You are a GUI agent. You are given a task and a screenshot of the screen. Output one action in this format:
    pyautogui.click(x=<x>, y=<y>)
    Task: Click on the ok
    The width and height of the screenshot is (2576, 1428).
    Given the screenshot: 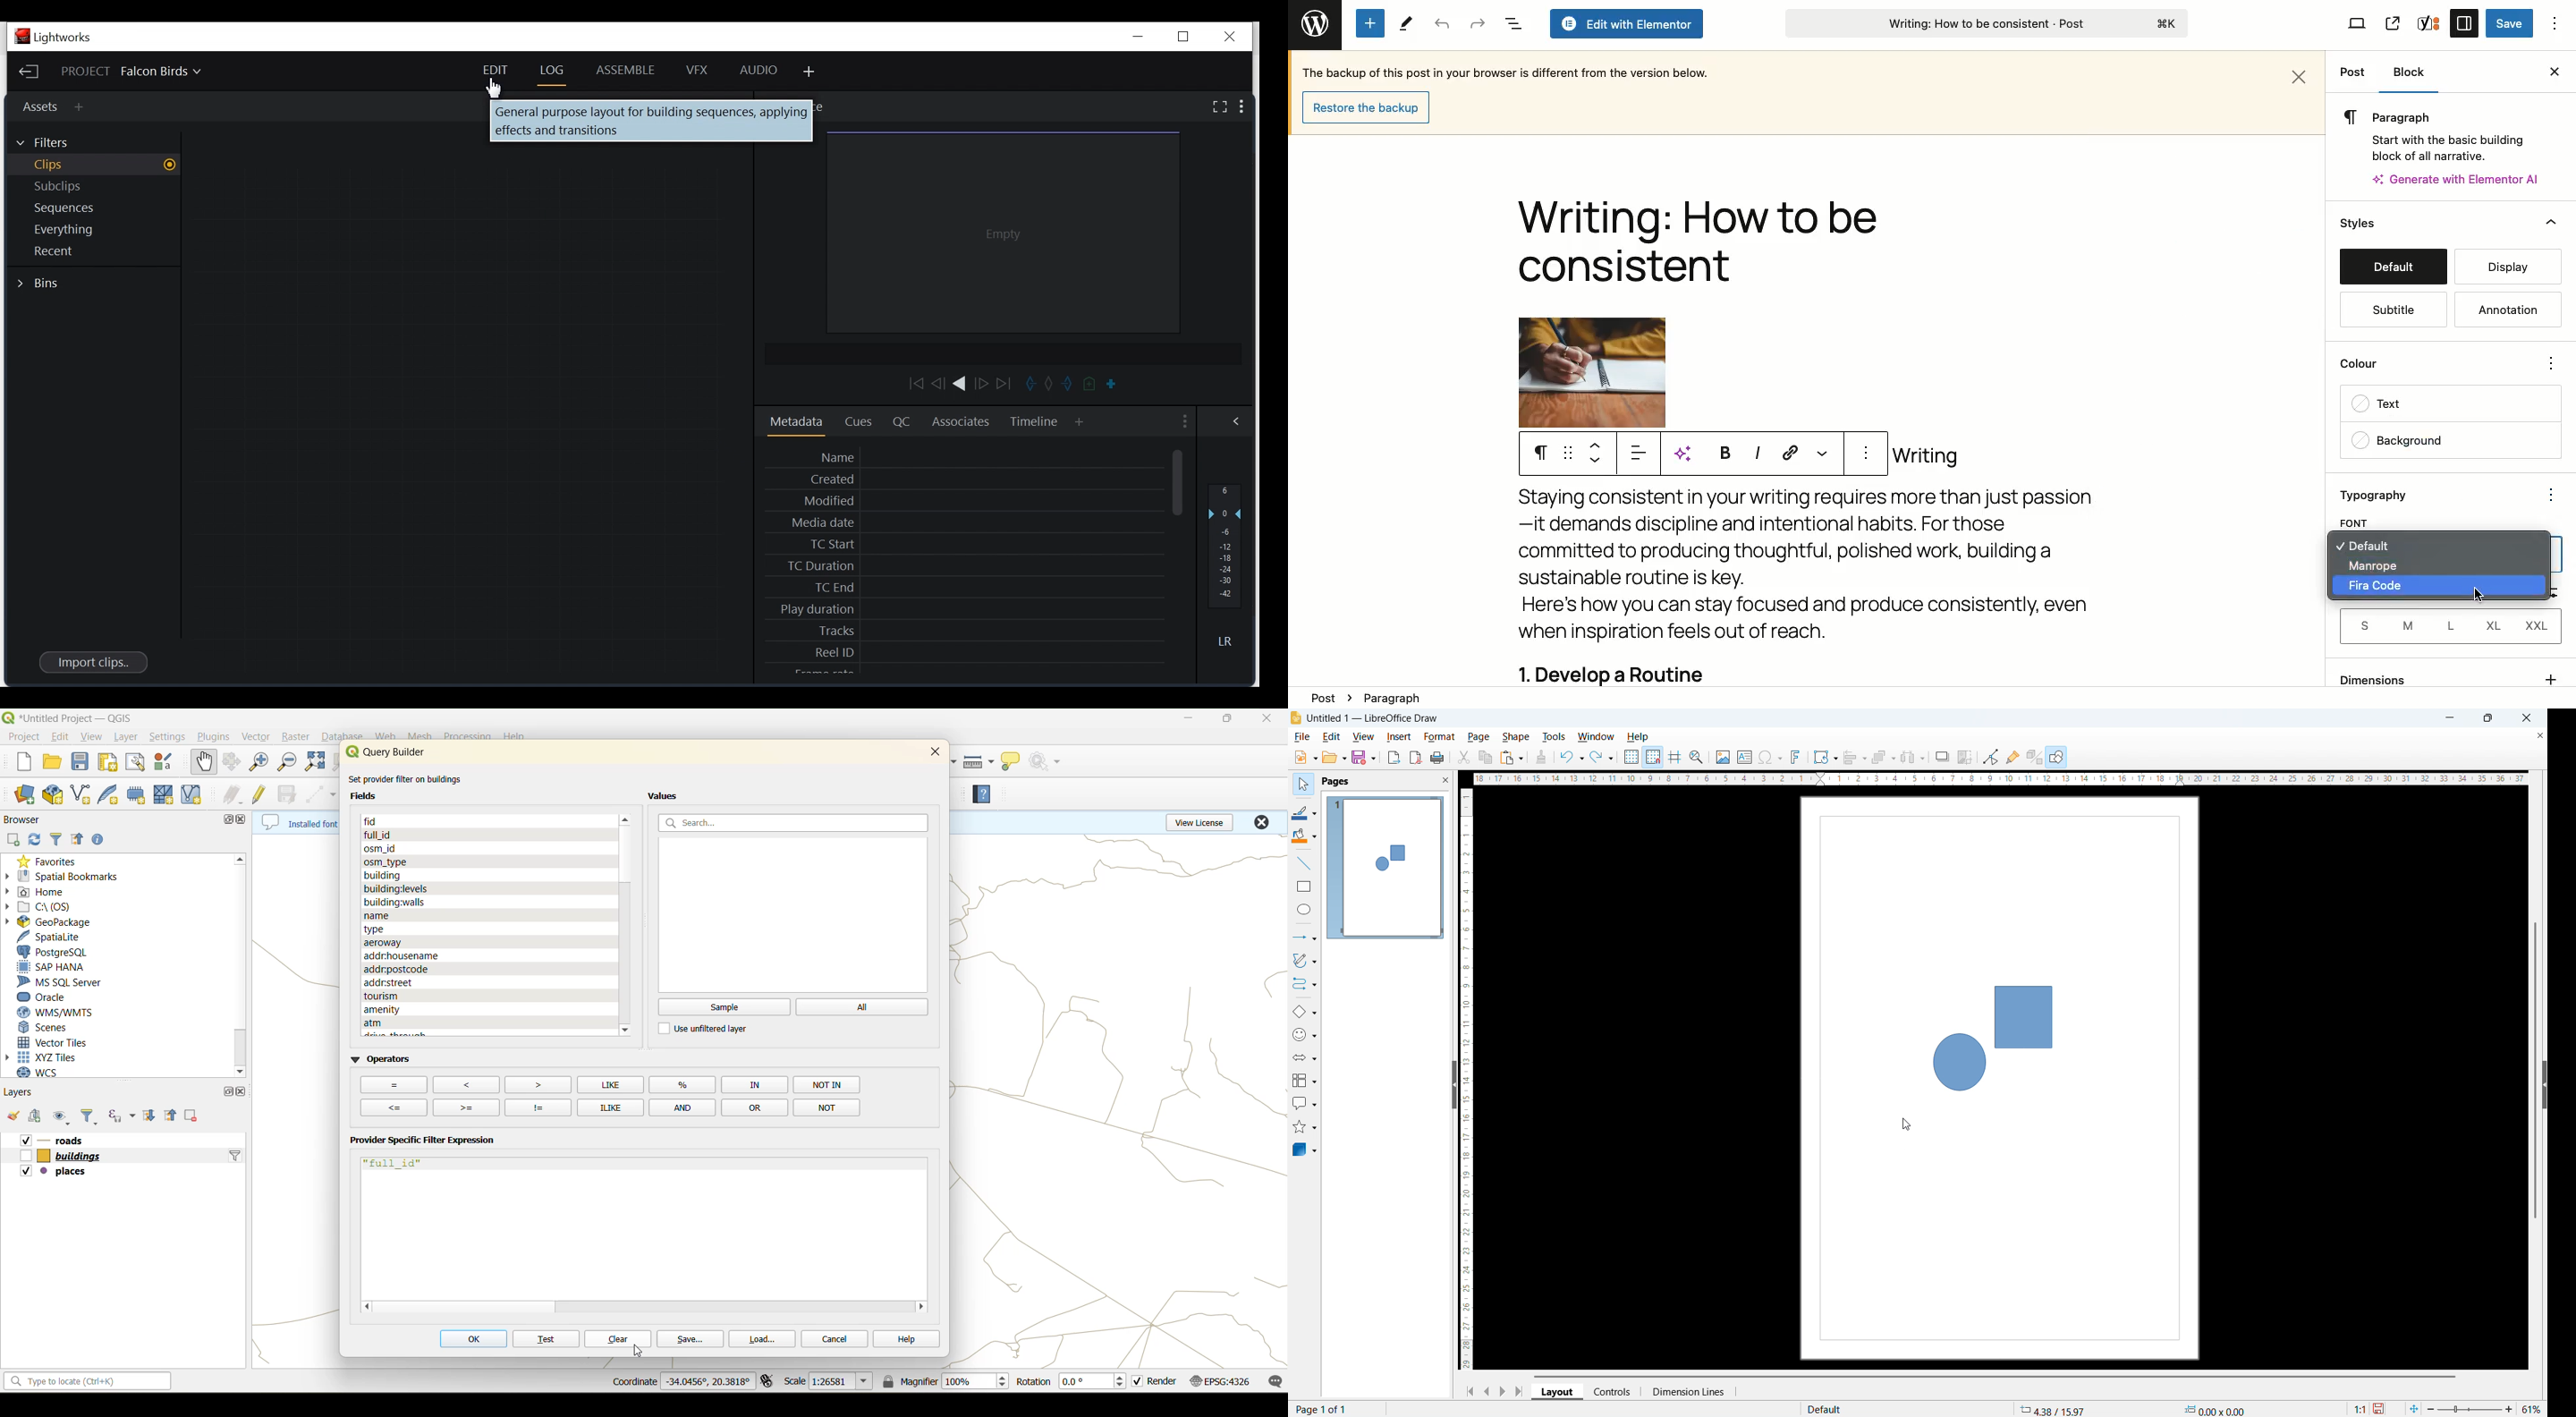 What is the action you would take?
    pyautogui.click(x=472, y=1341)
    